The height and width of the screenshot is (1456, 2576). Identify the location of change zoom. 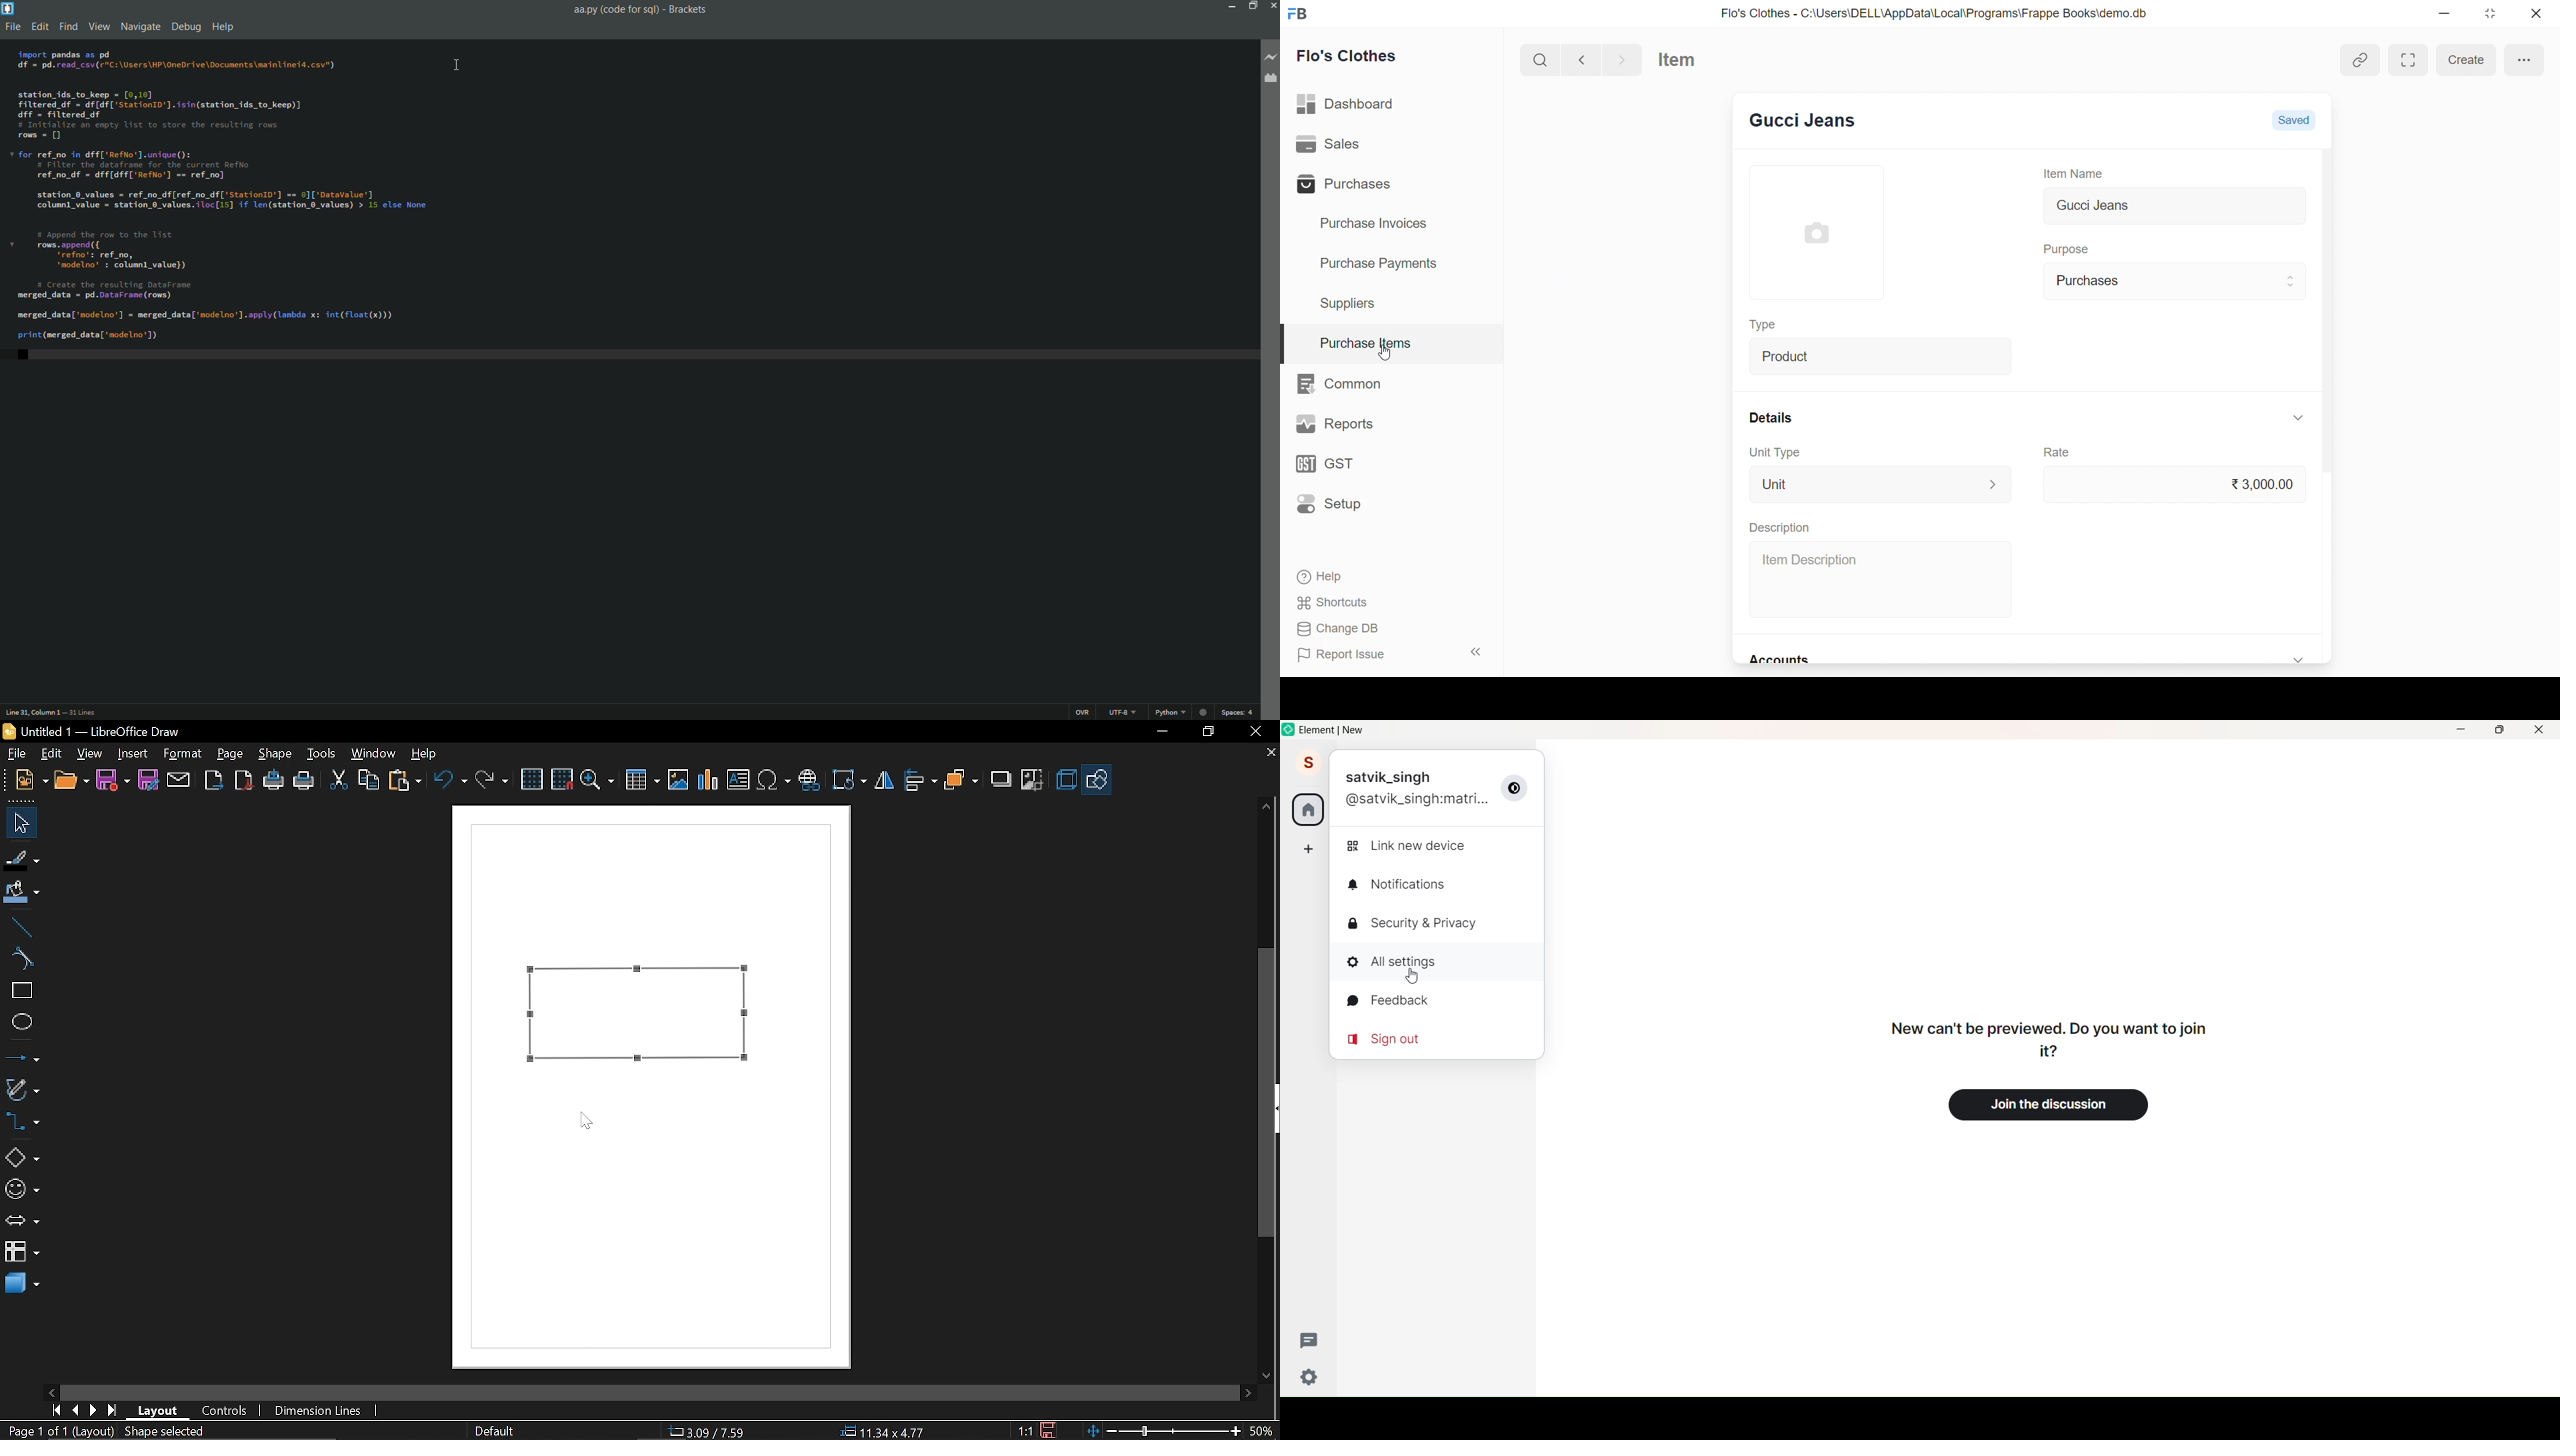
(1162, 1431).